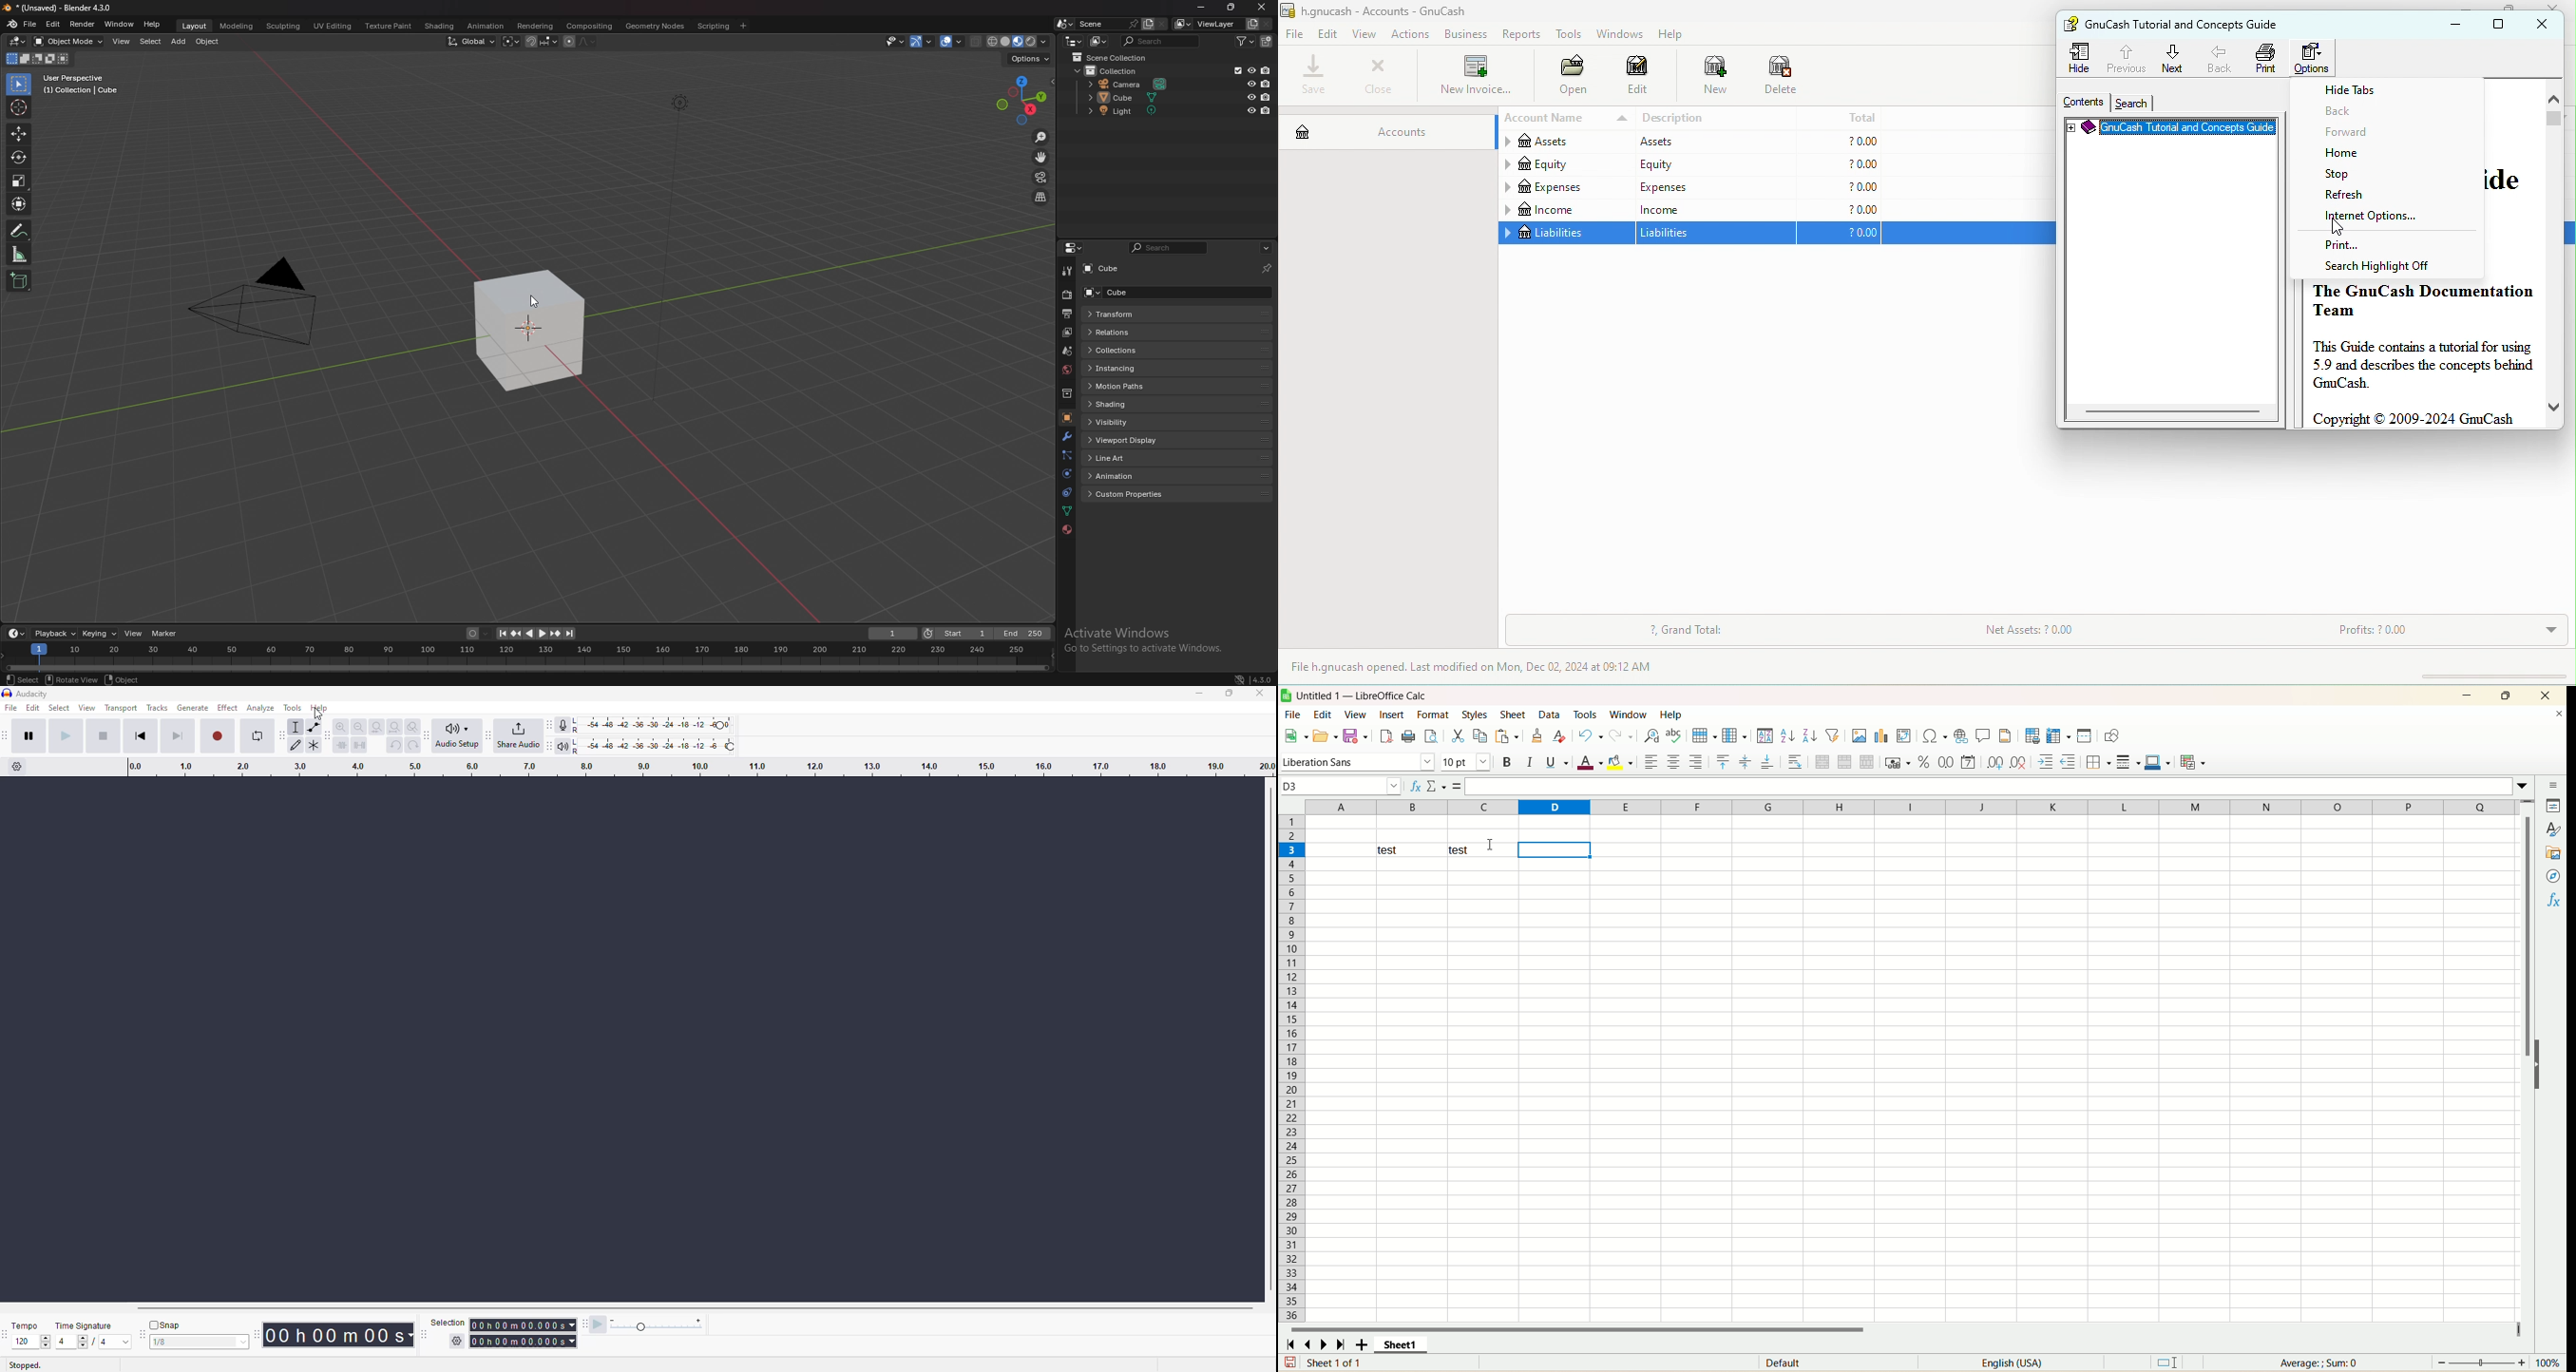 The image size is (2576, 1372). Describe the element at coordinates (1268, 97) in the screenshot. I see `disable in renders` at that location.